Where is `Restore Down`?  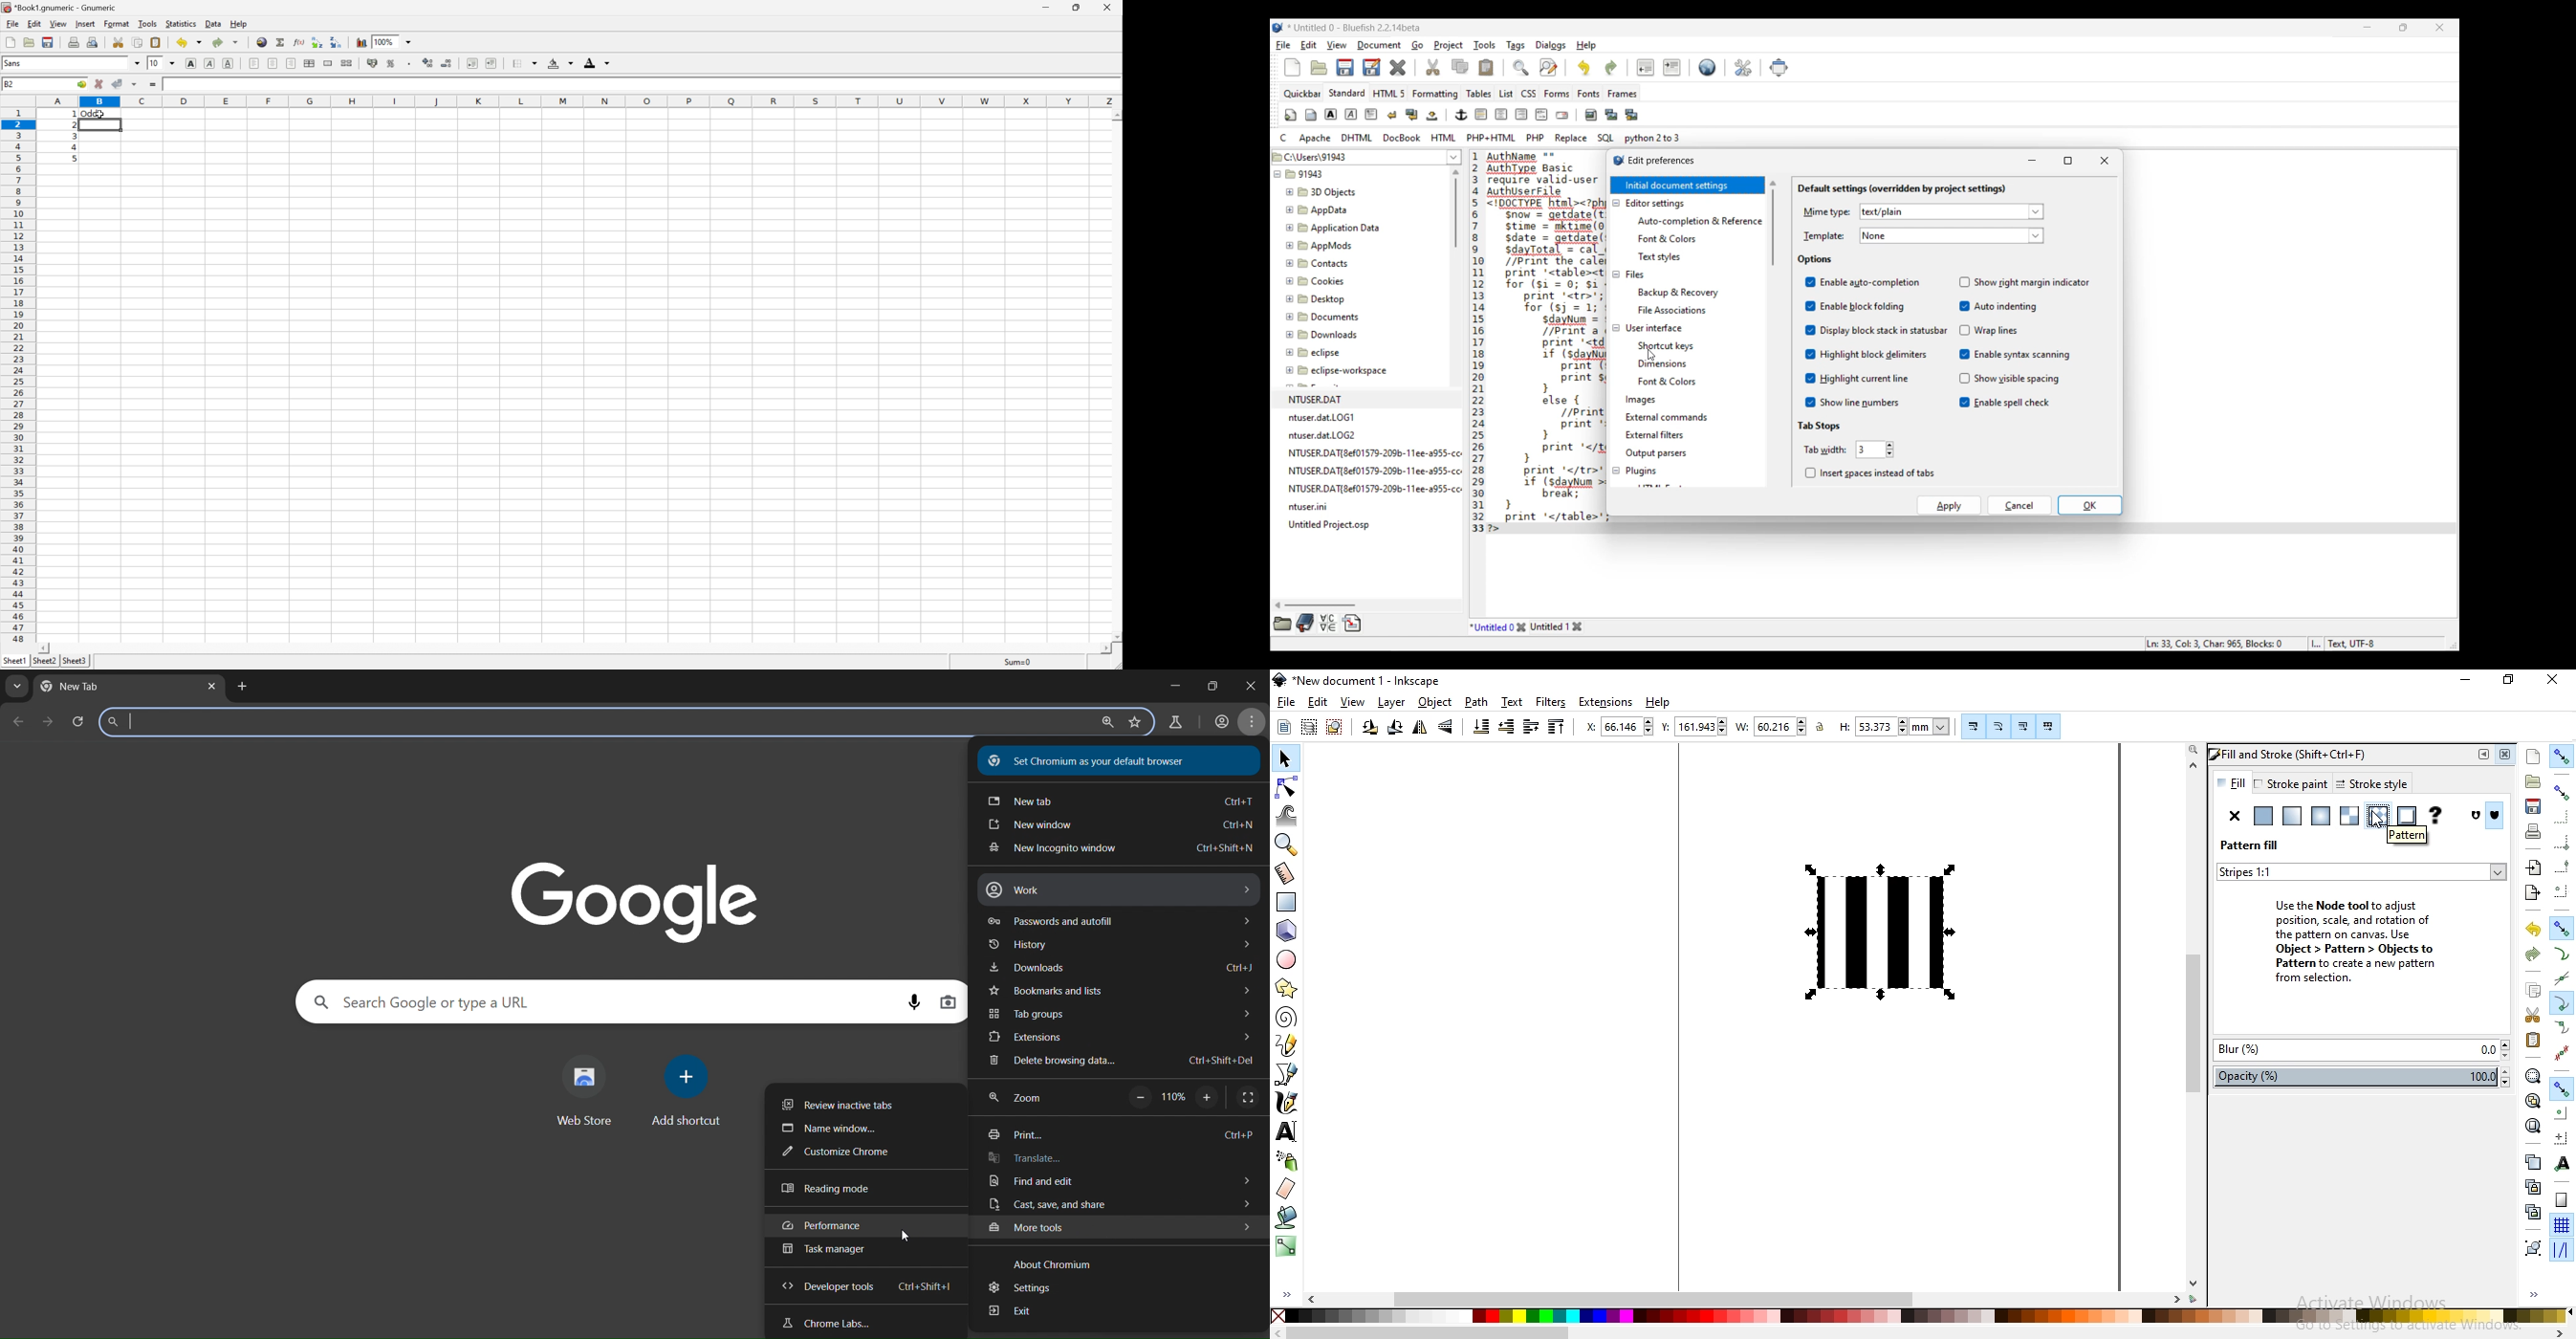
Restore Down is located at coordinates (1078, 6).